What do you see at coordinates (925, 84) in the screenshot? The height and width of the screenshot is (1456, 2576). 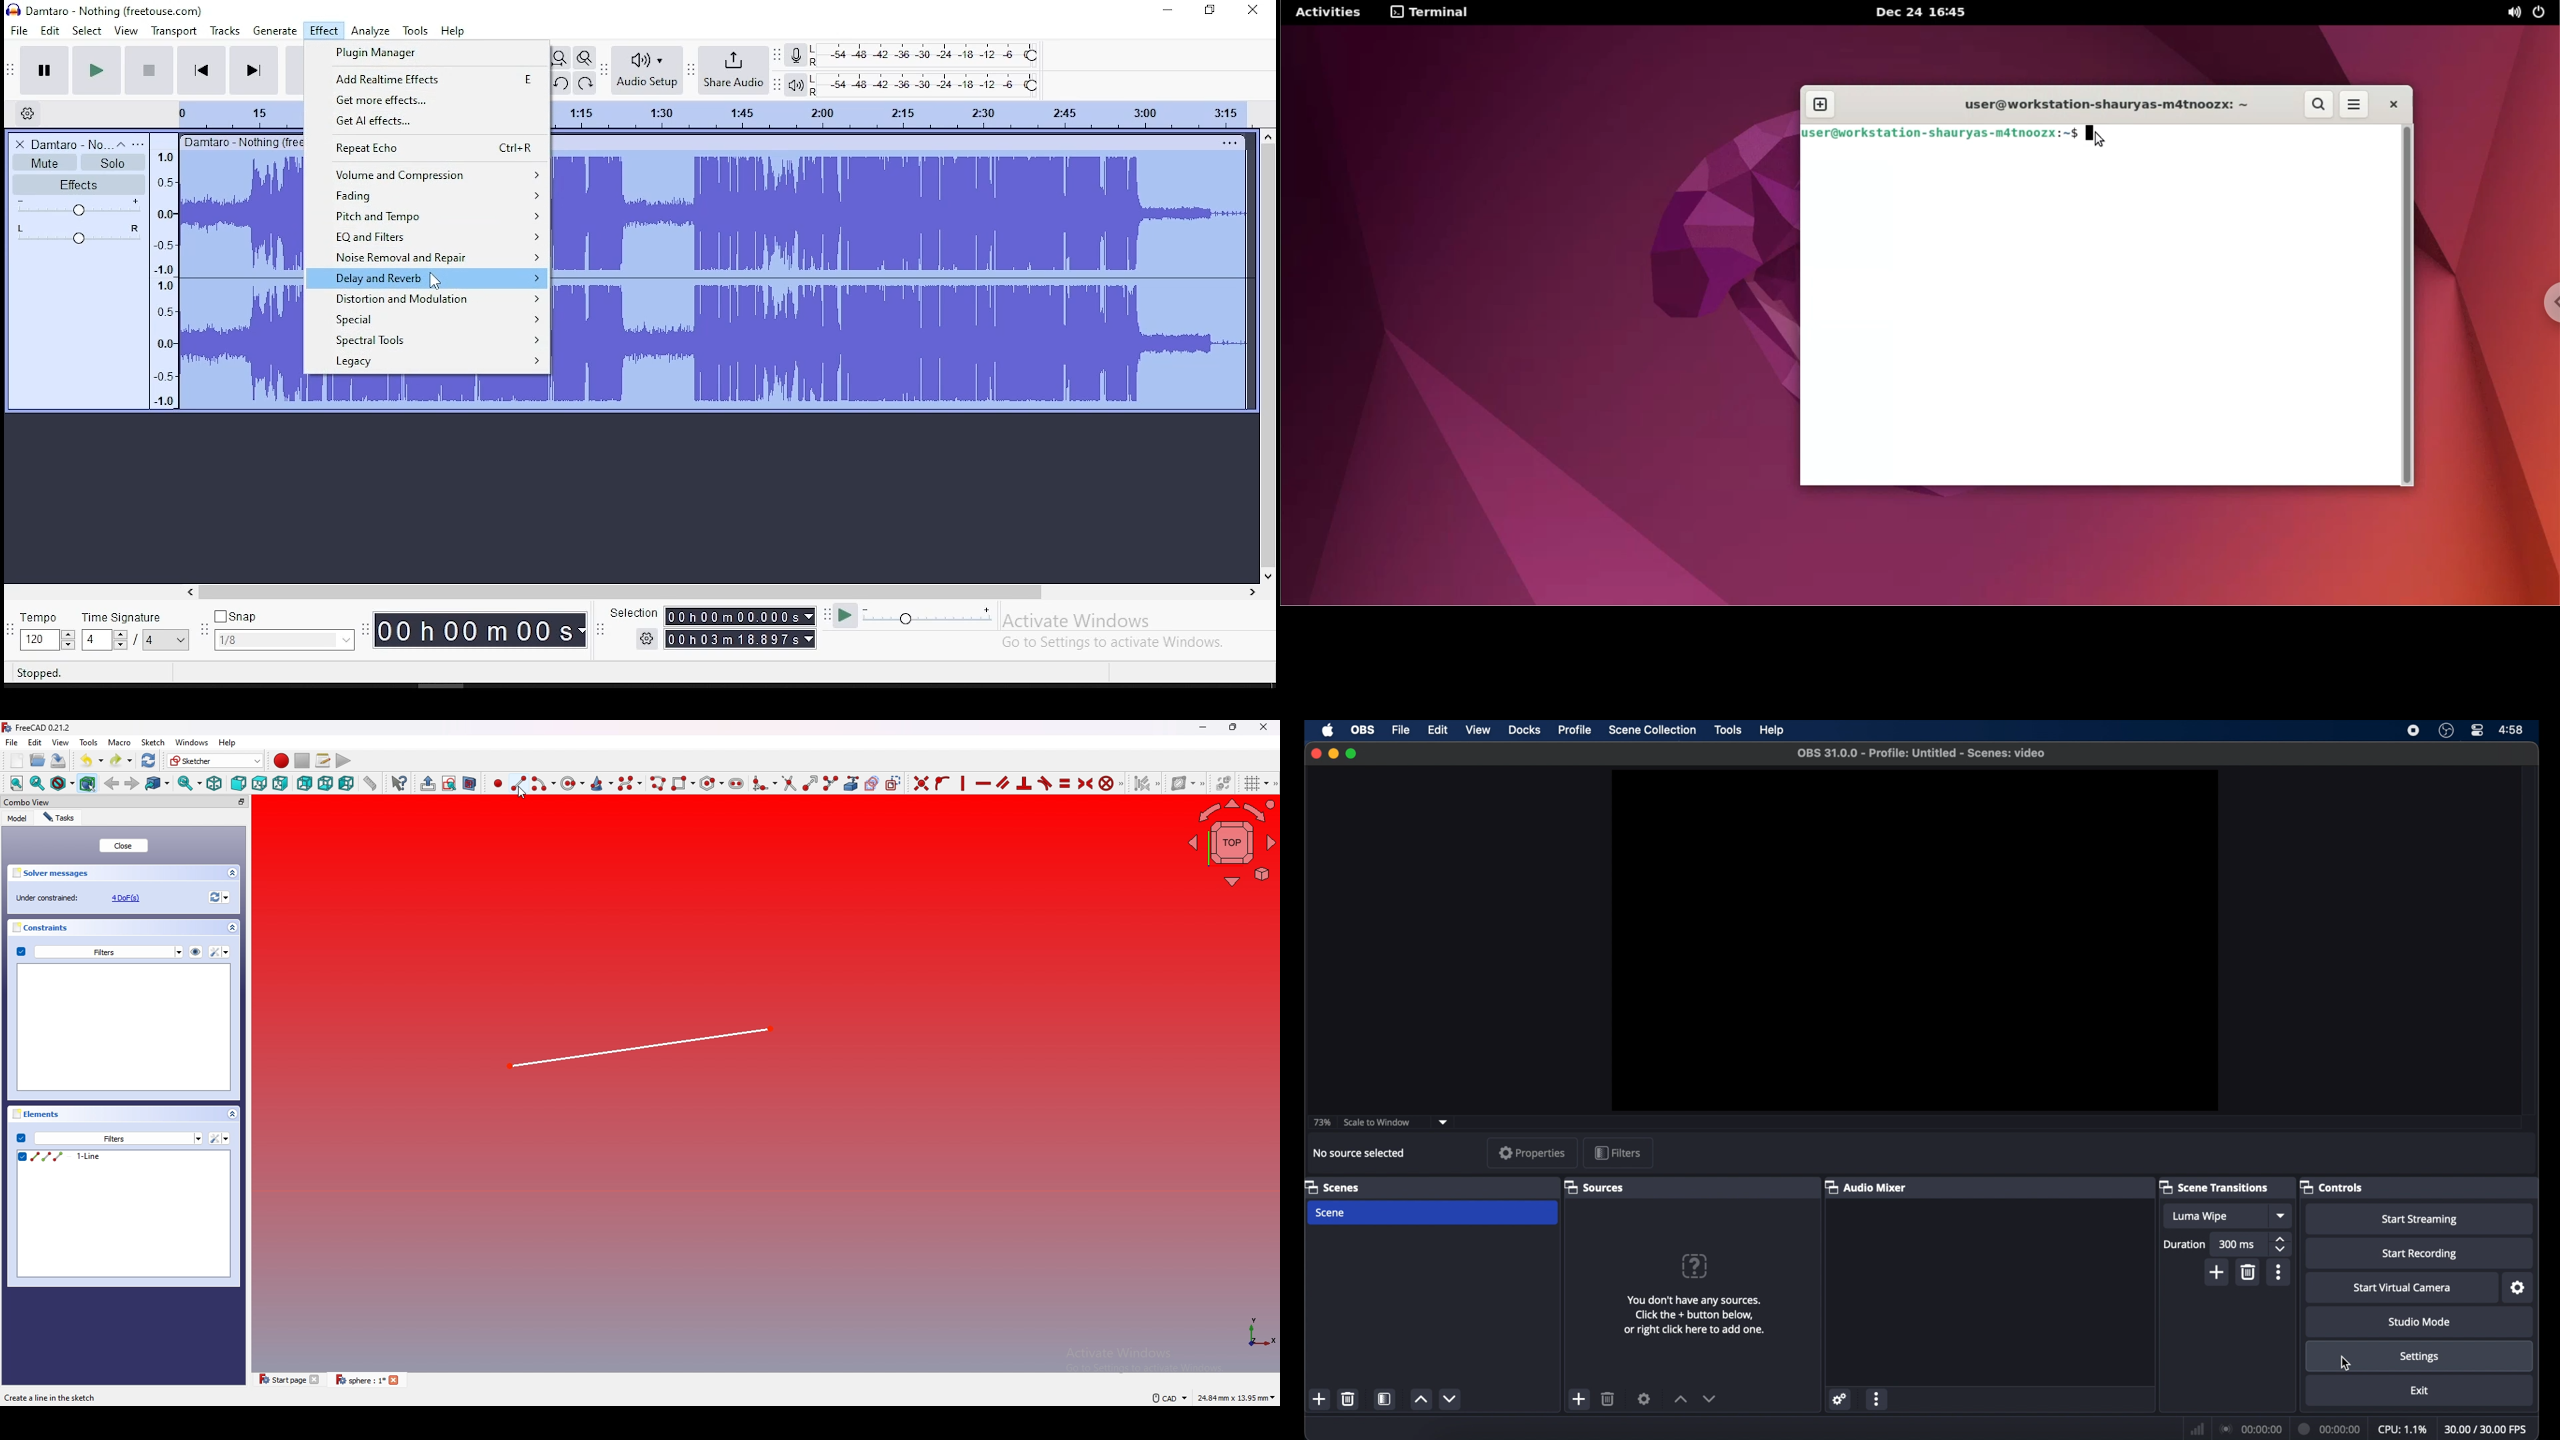 I see `playback level` at bounding box center [925, 84].